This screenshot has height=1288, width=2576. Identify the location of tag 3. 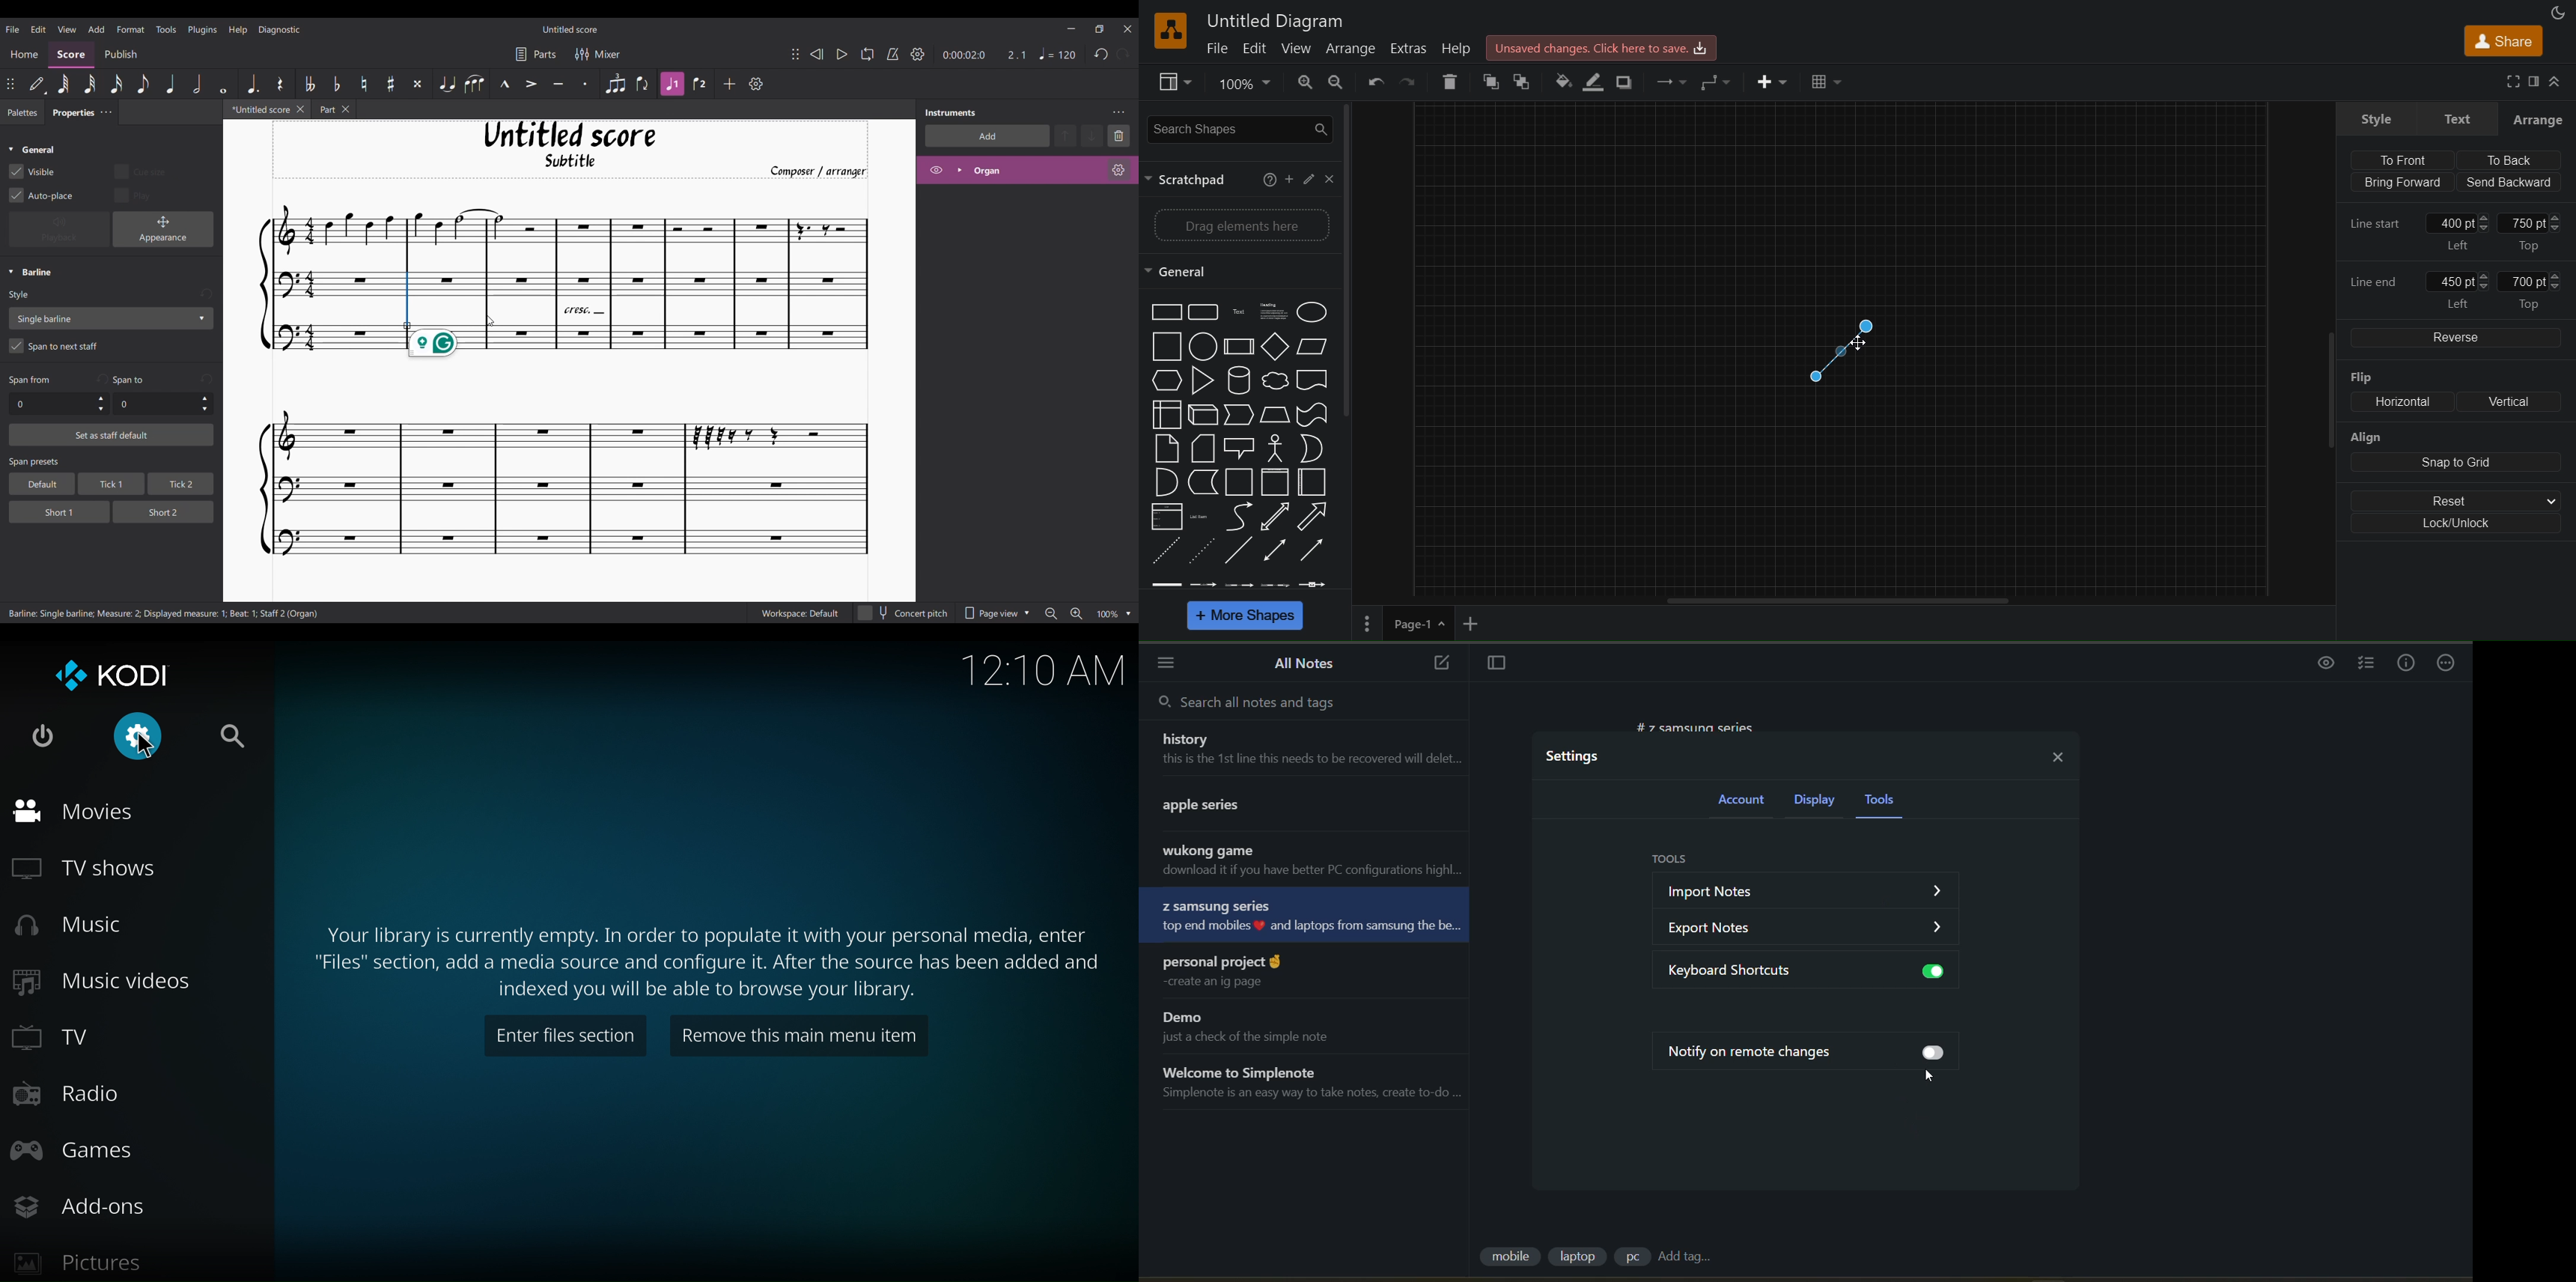
(1629, 1259).